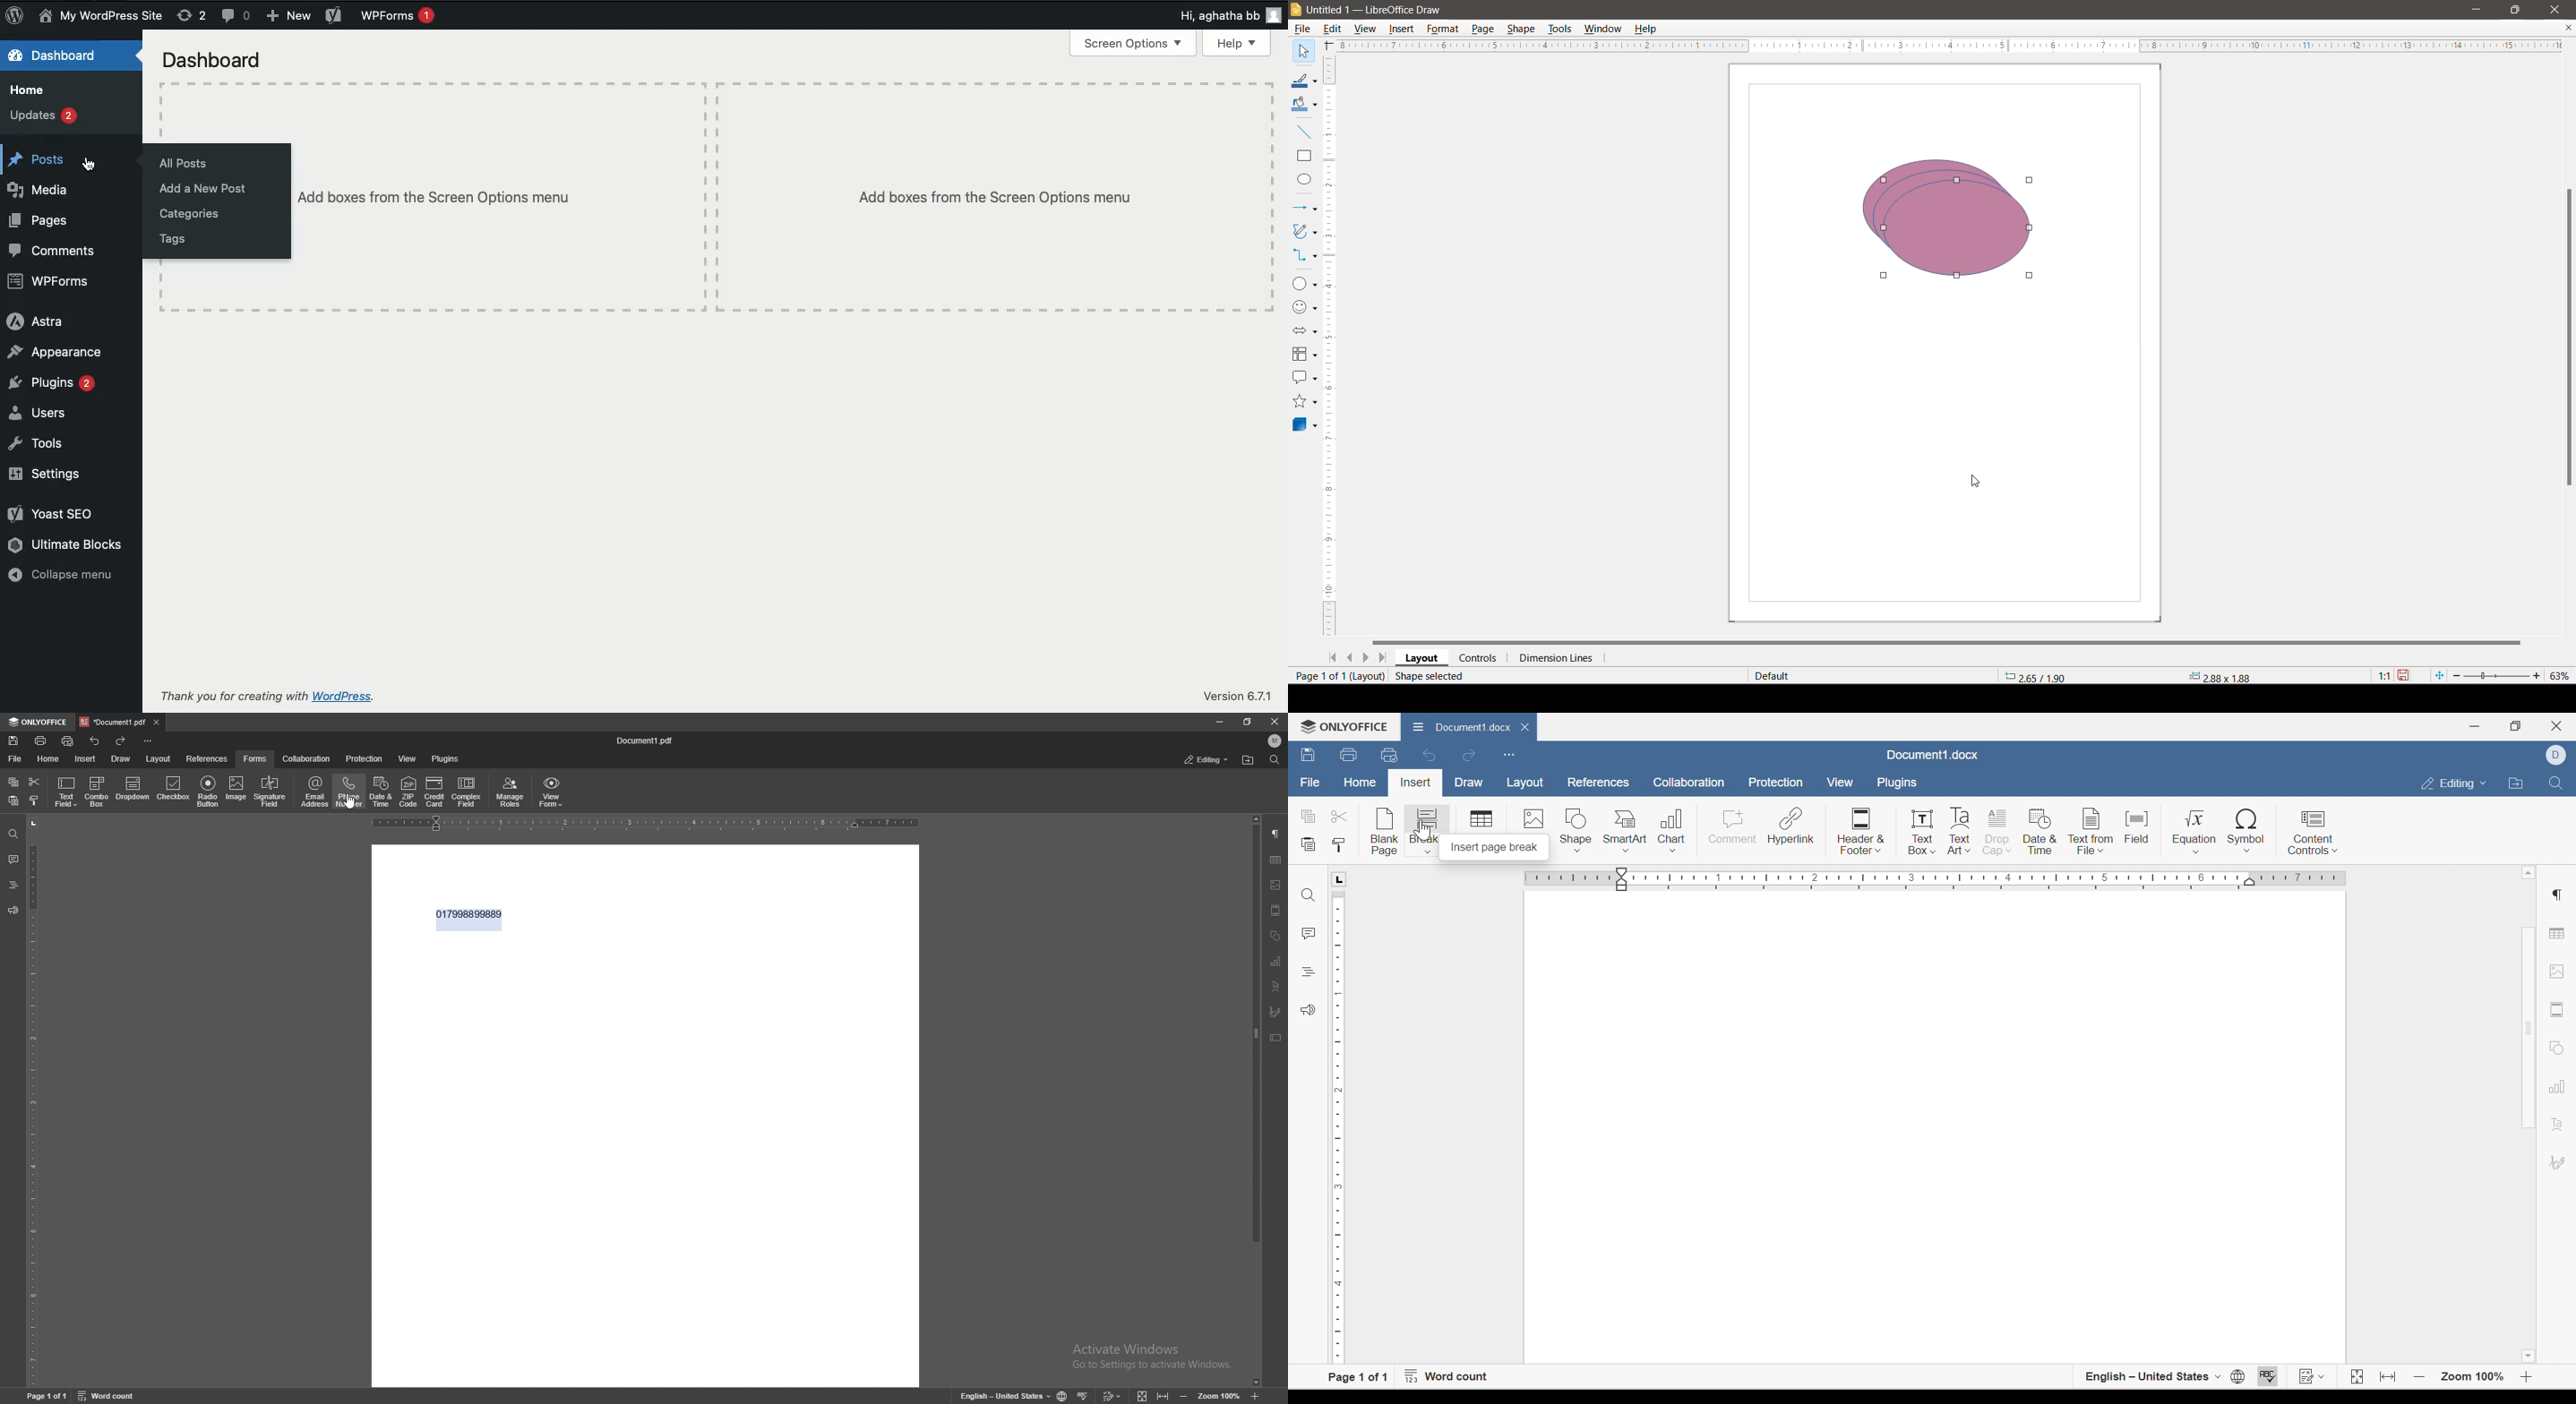  Describe the element at coordinates (13, 835) in the screenshot. I see `find` at that location.